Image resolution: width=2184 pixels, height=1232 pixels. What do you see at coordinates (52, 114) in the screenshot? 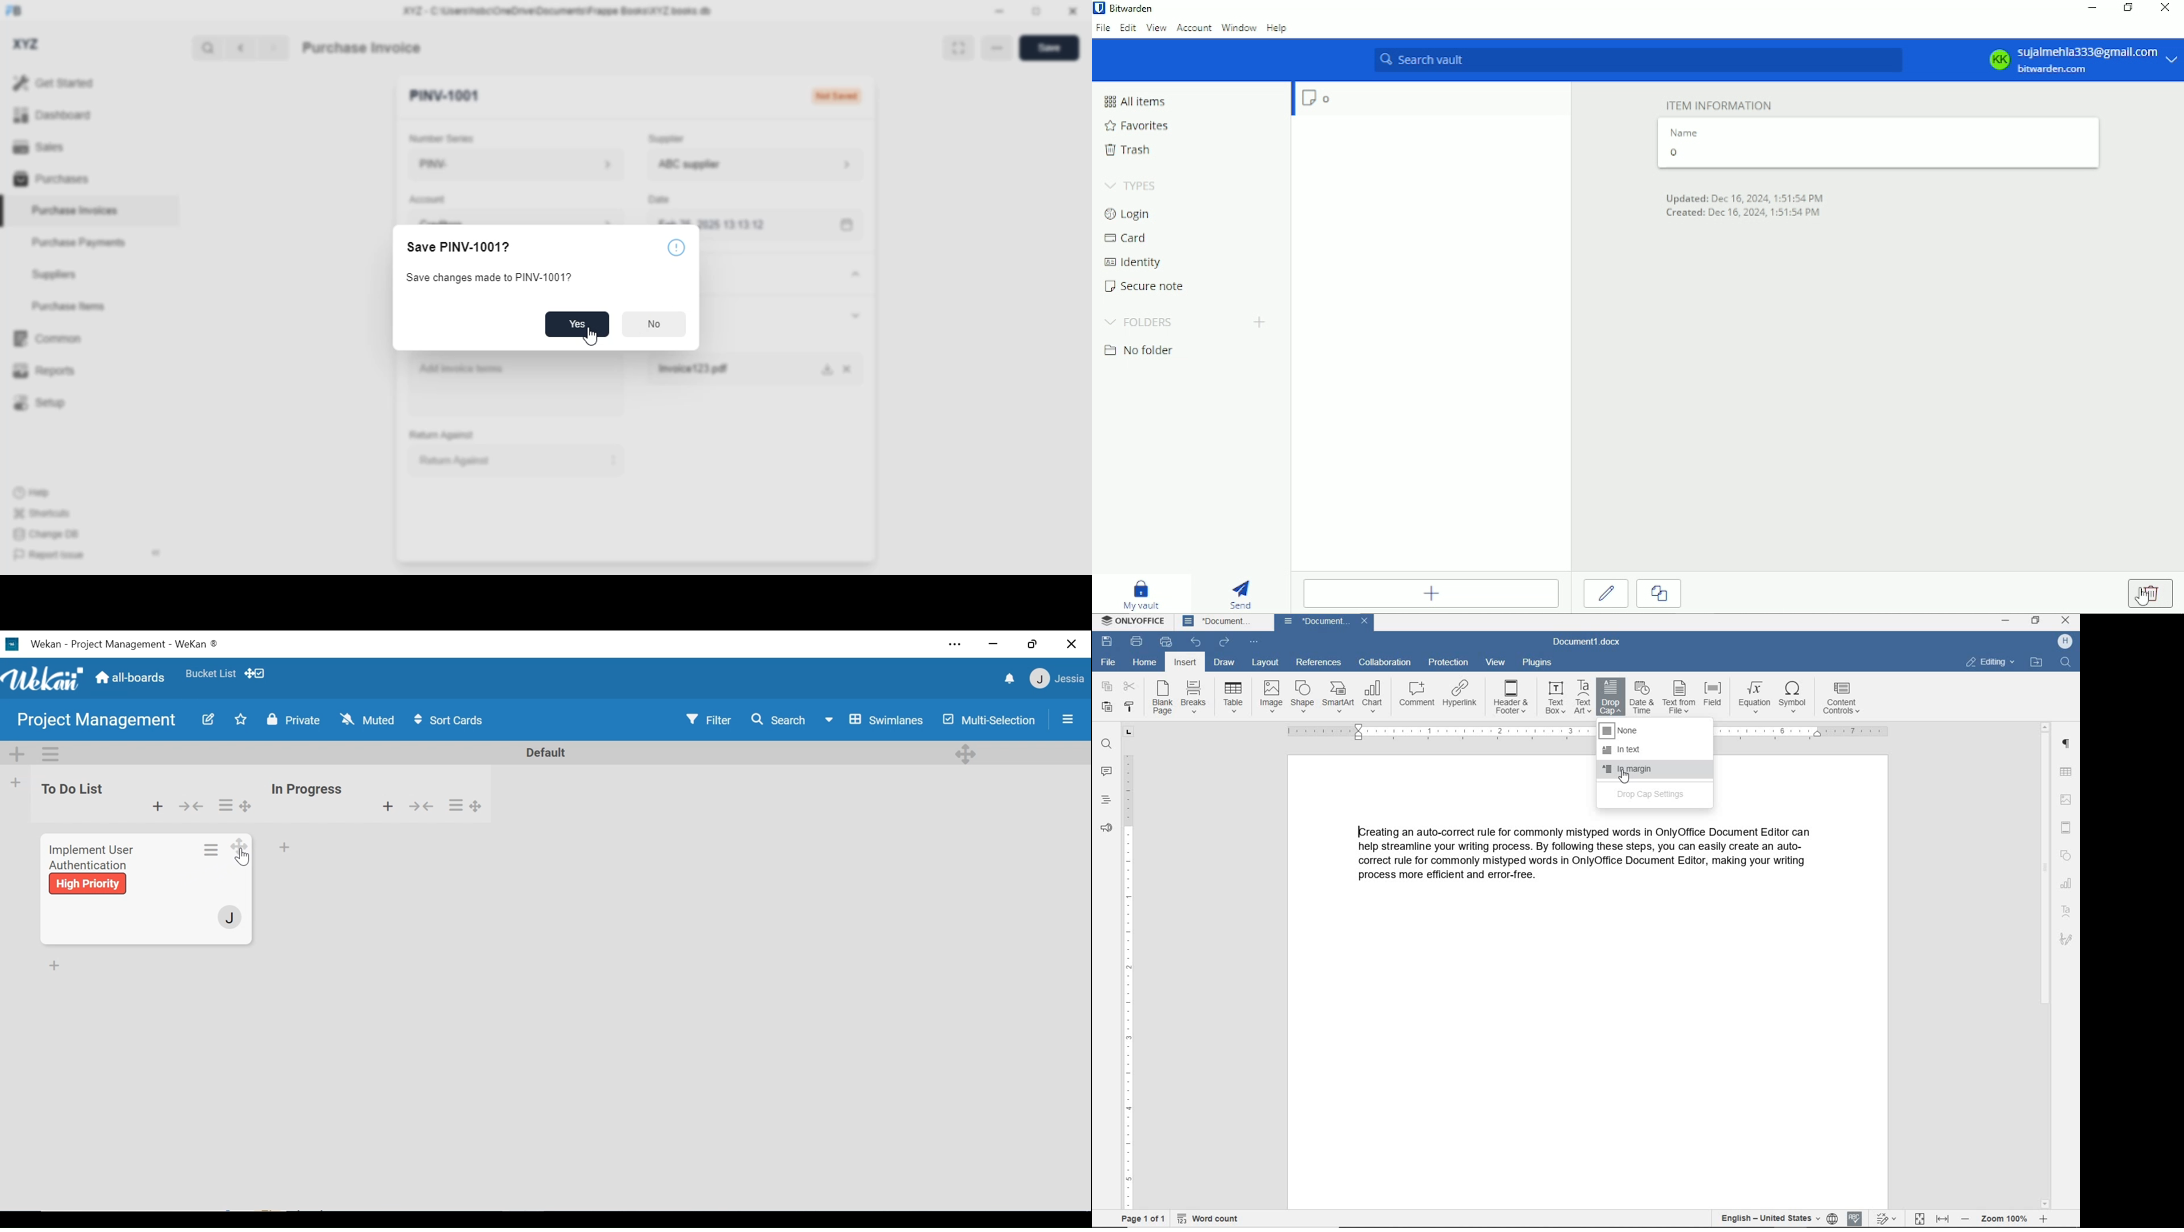
I see `dashboard` at bounding box center [52, 114].